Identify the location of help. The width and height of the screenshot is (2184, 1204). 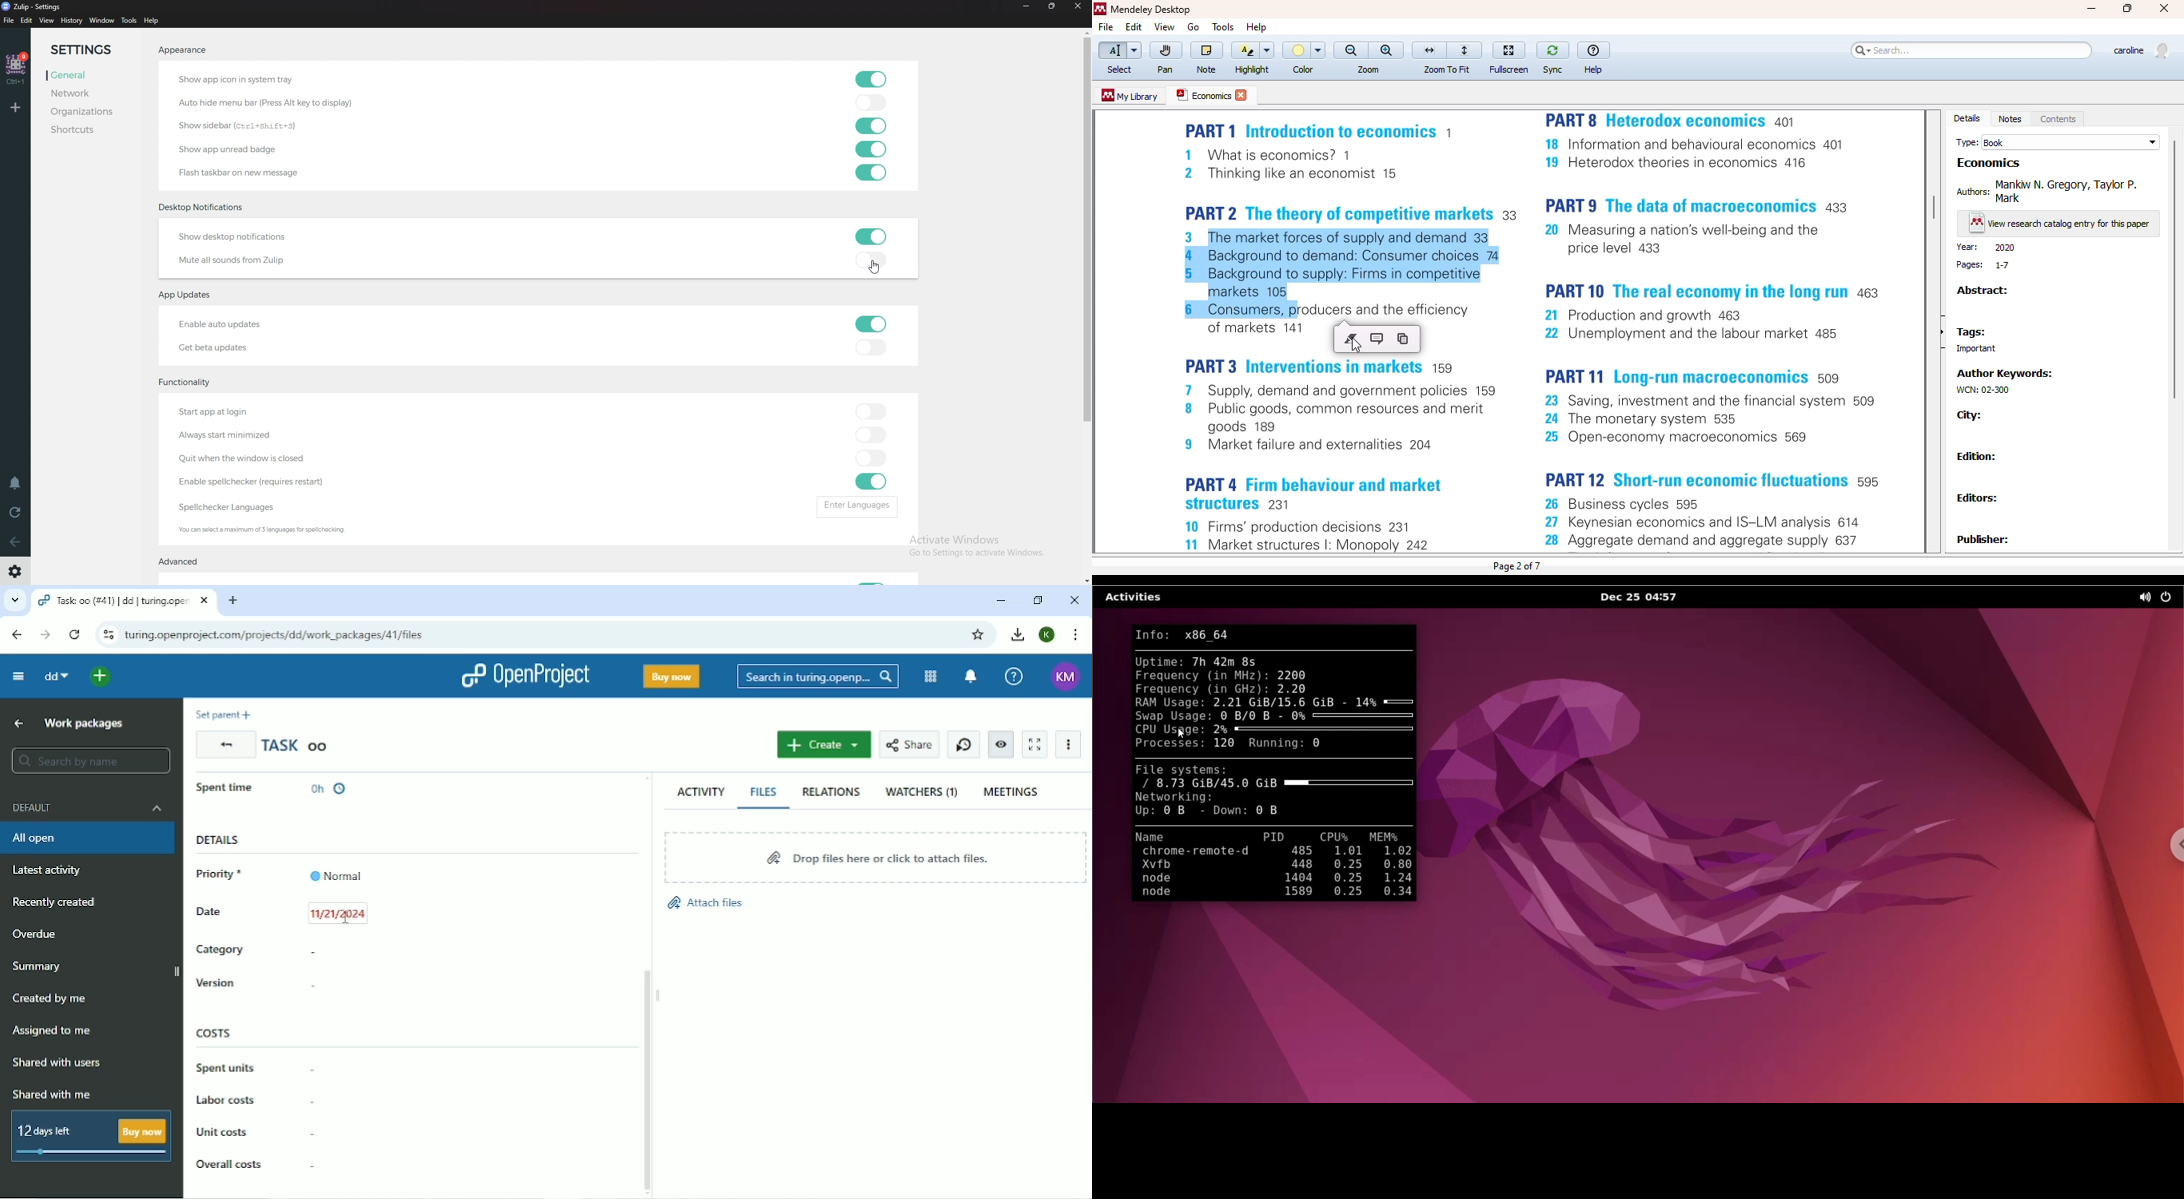
(1593, 50).